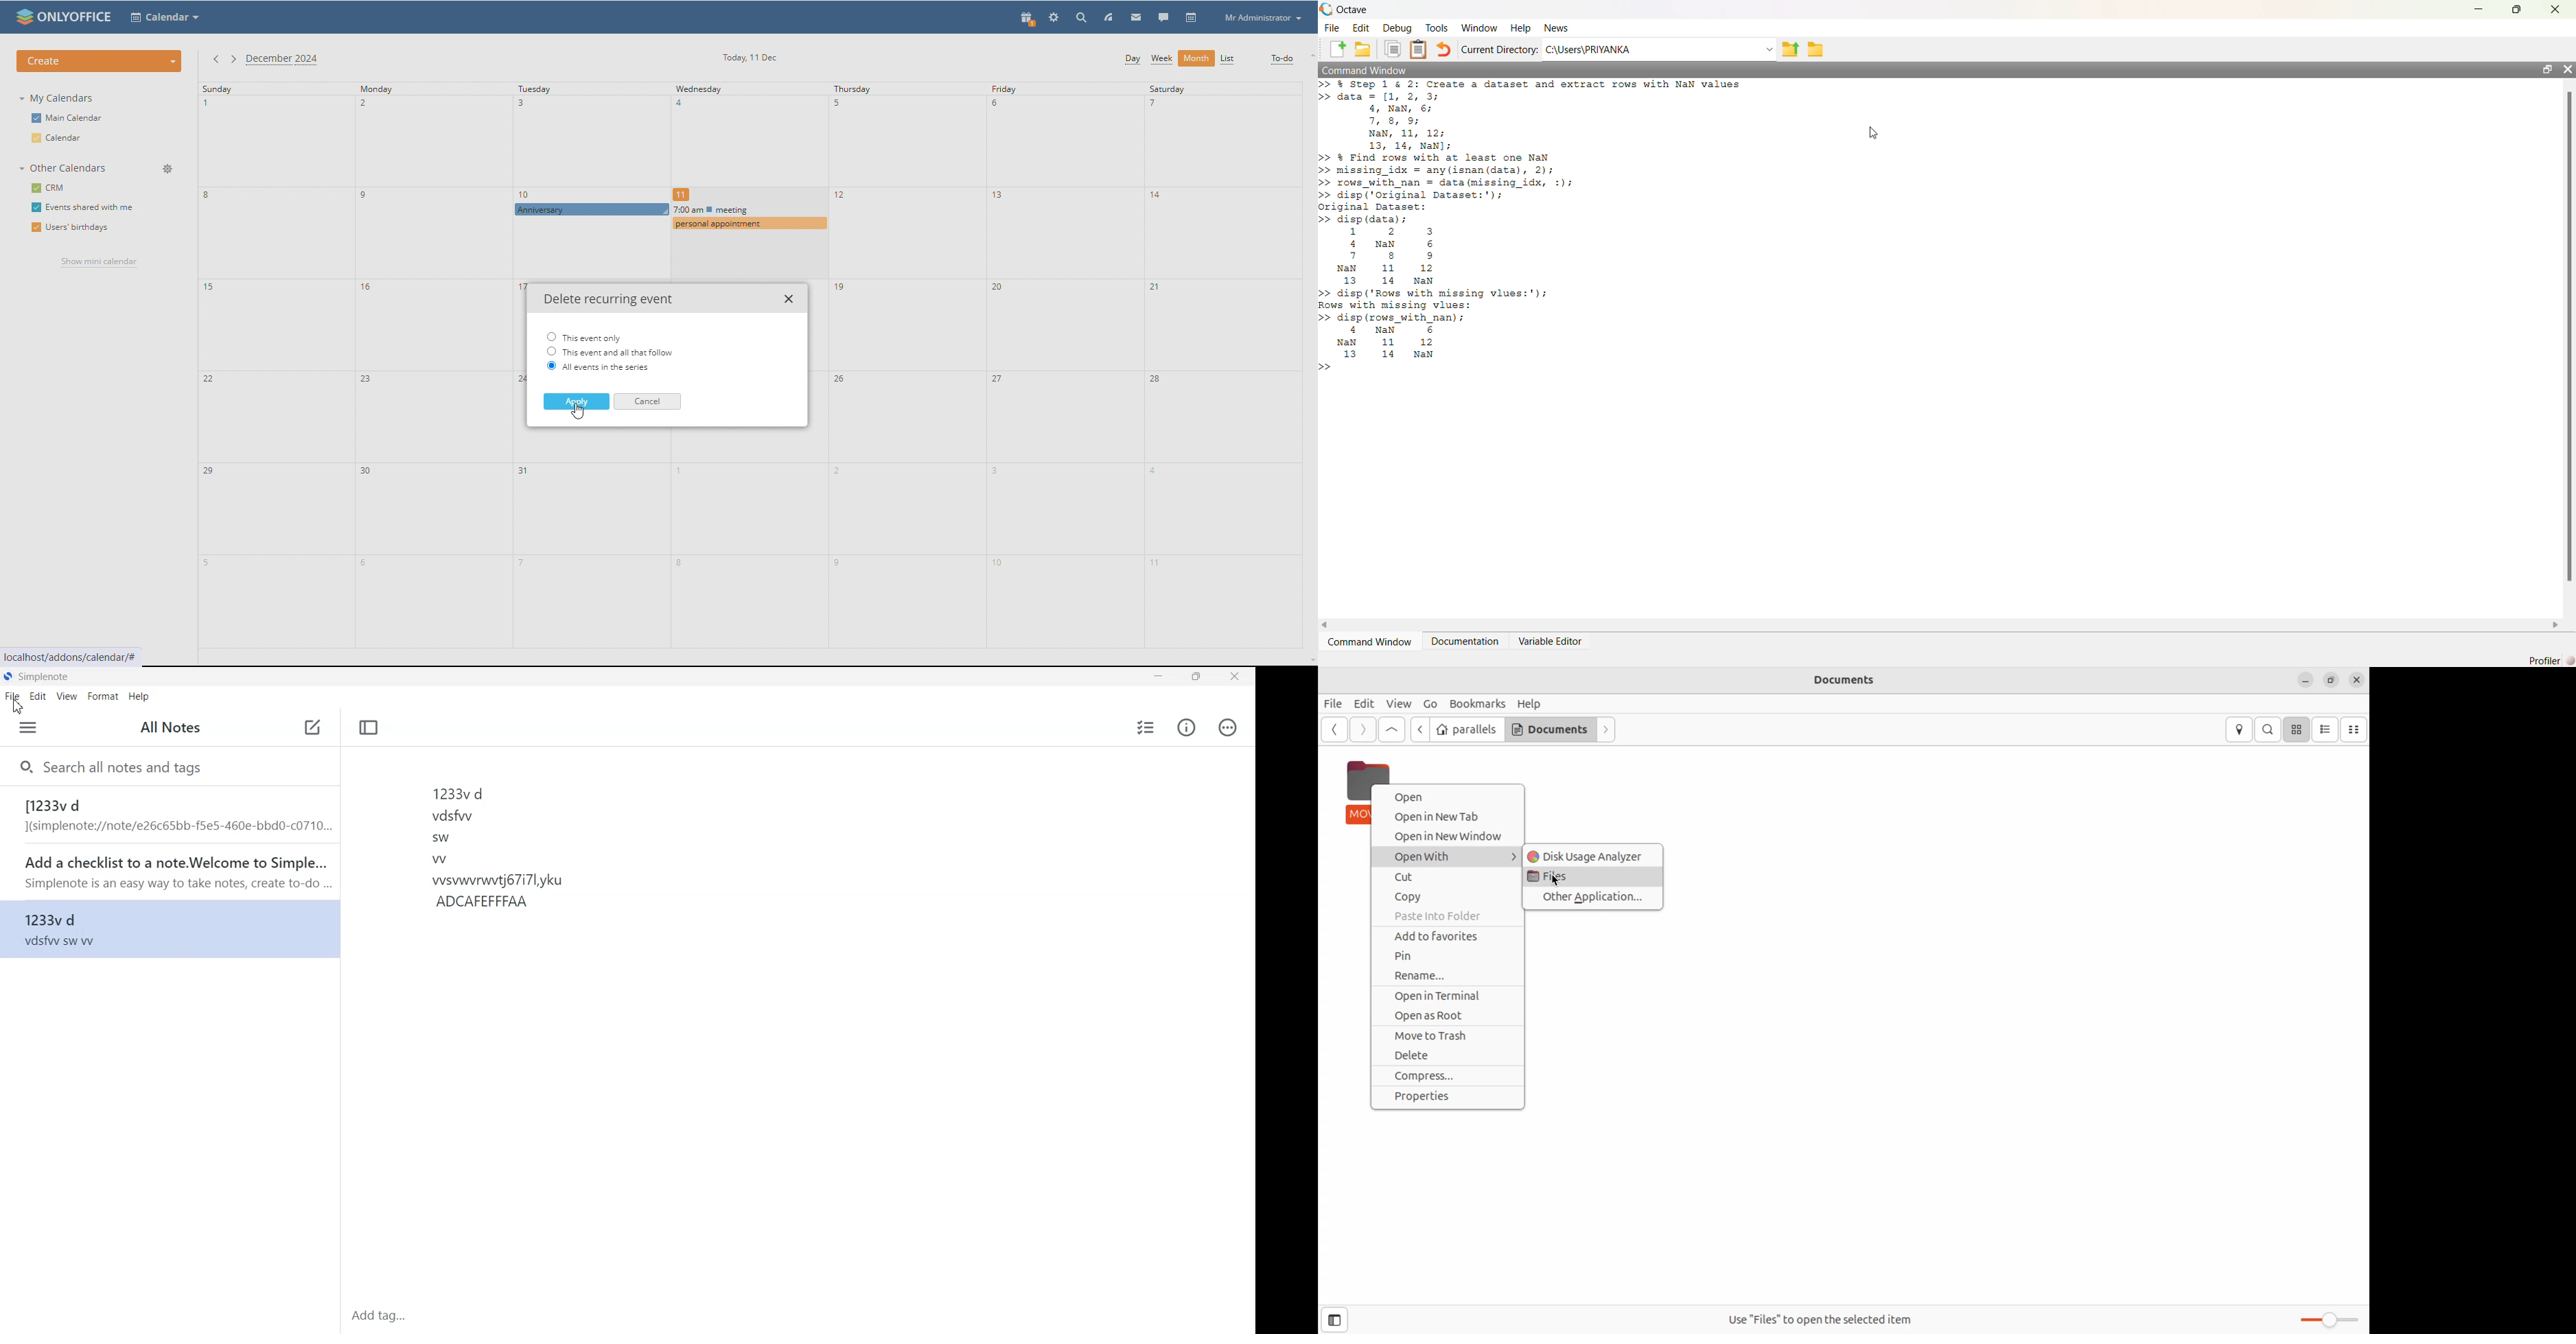  I want to click on Edit, so click(1361, 28).